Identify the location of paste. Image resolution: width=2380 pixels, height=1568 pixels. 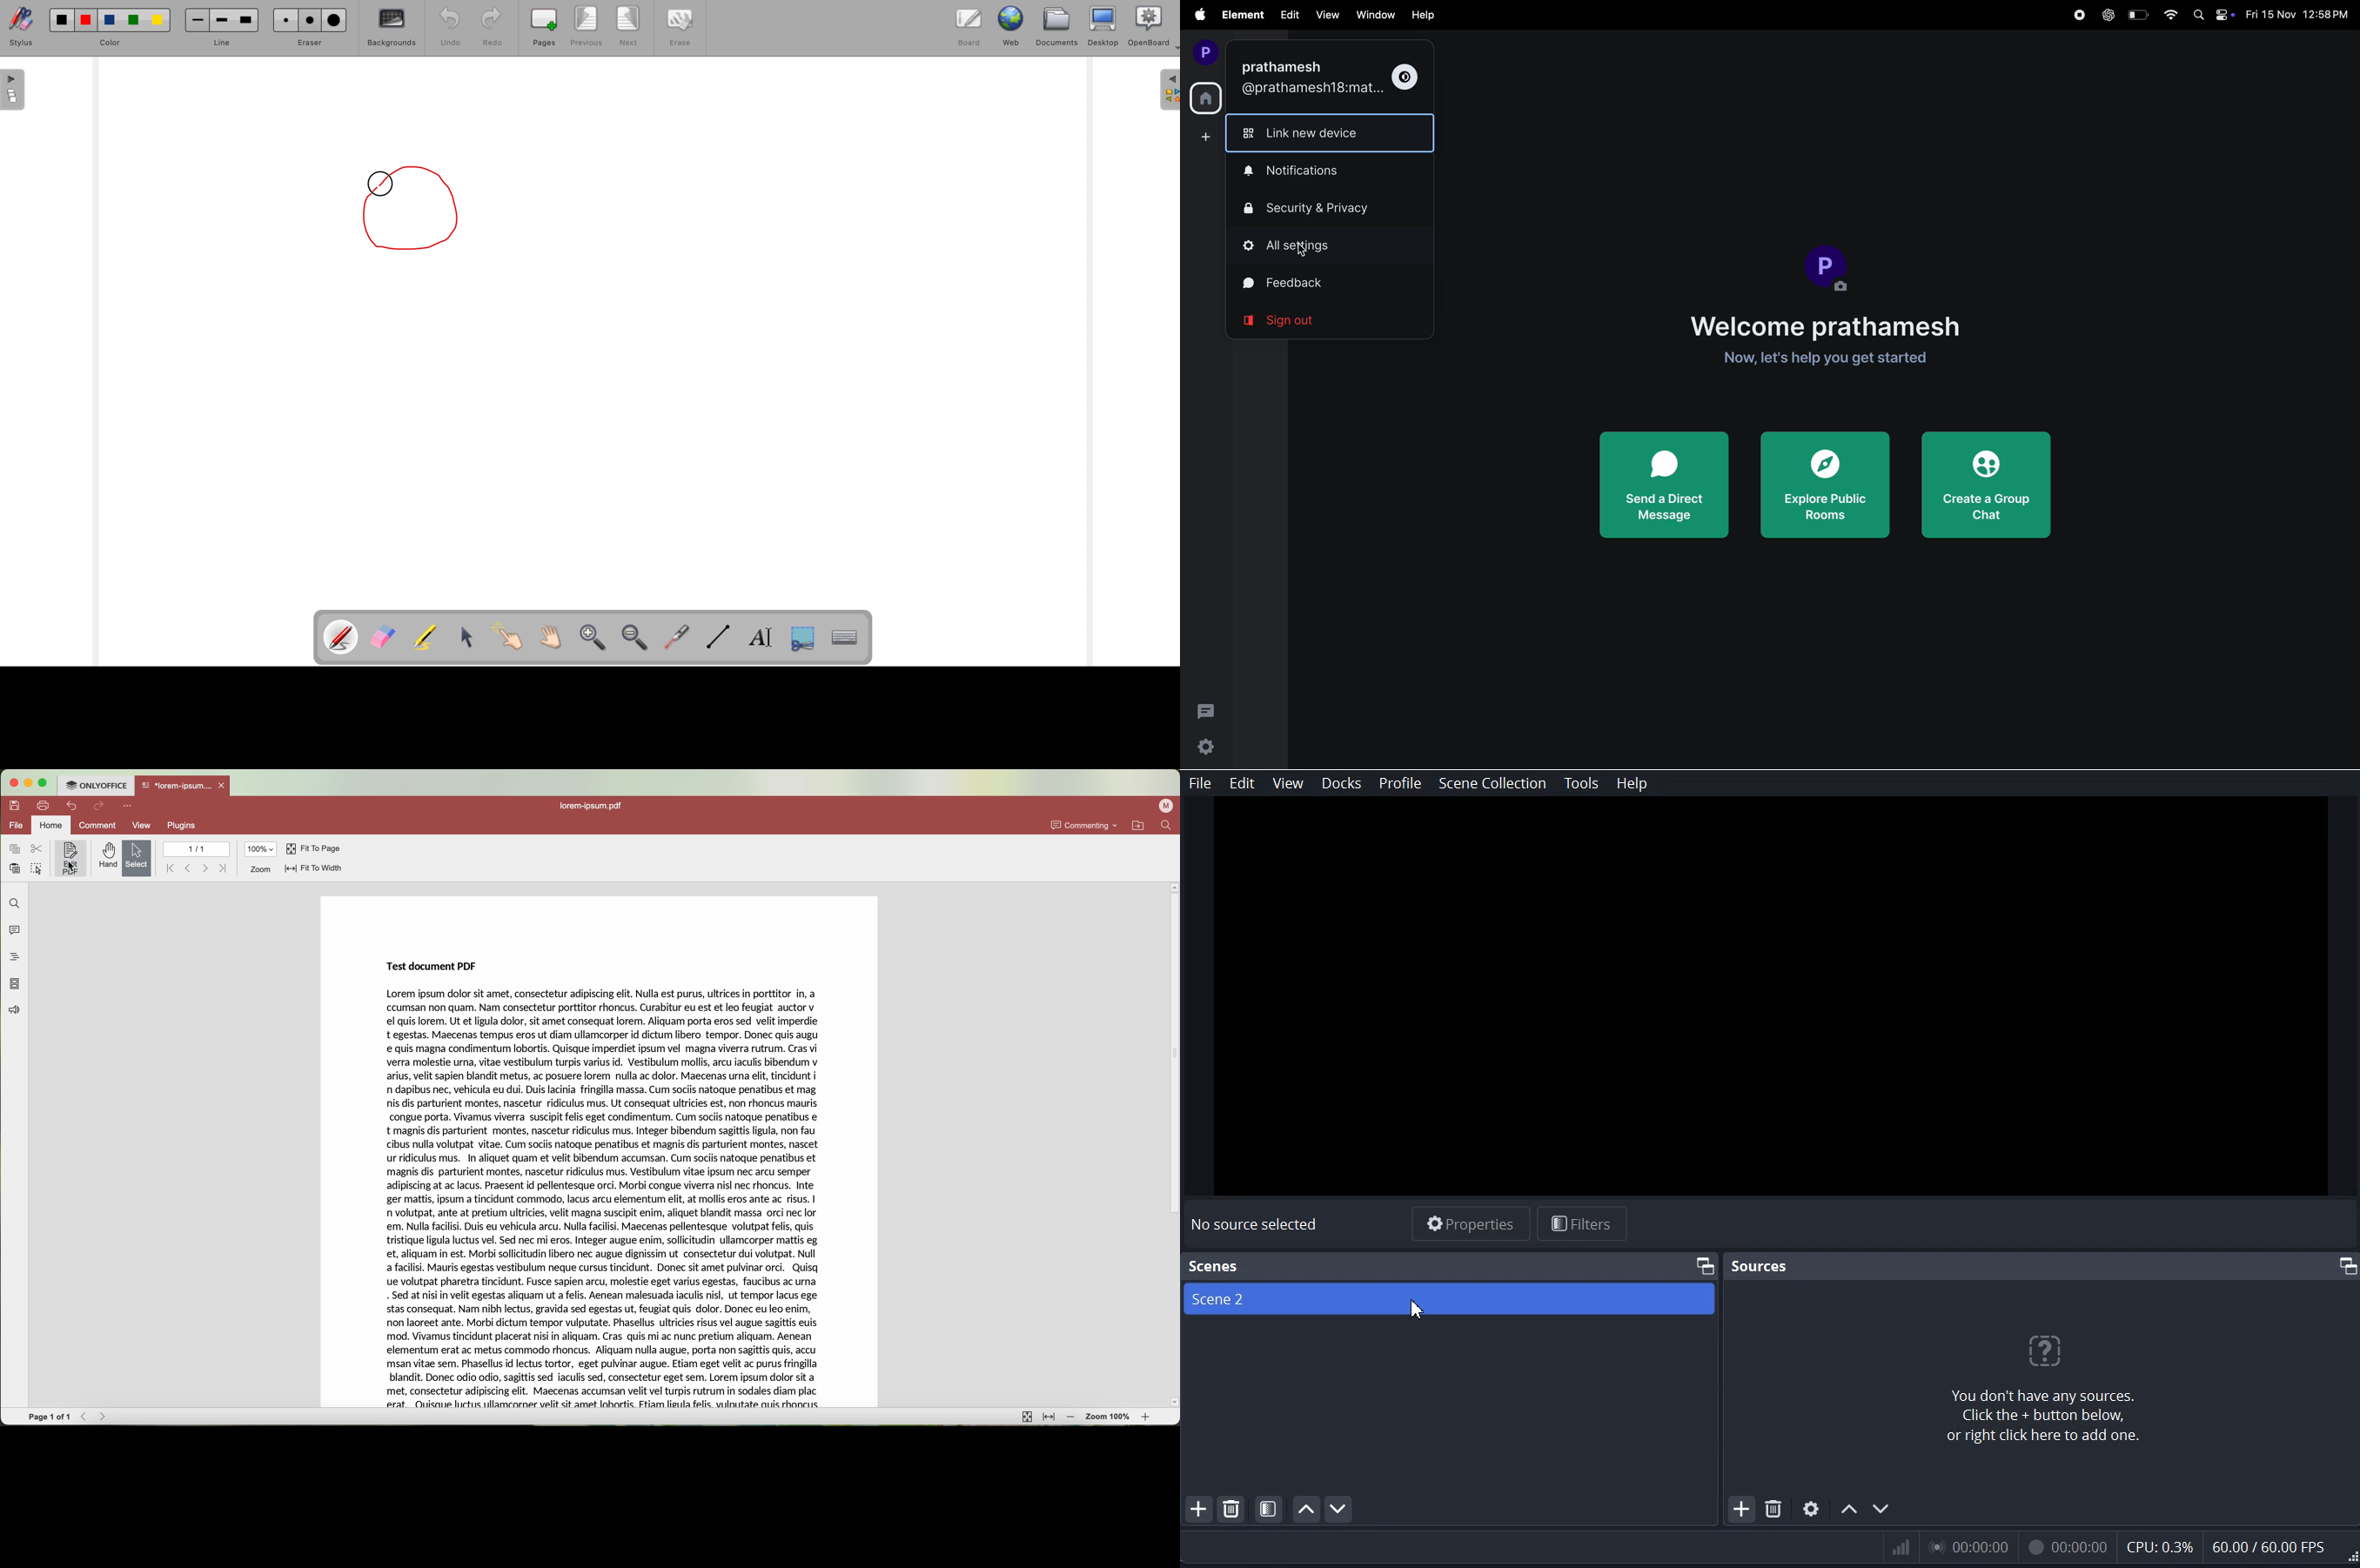
(14, 868).